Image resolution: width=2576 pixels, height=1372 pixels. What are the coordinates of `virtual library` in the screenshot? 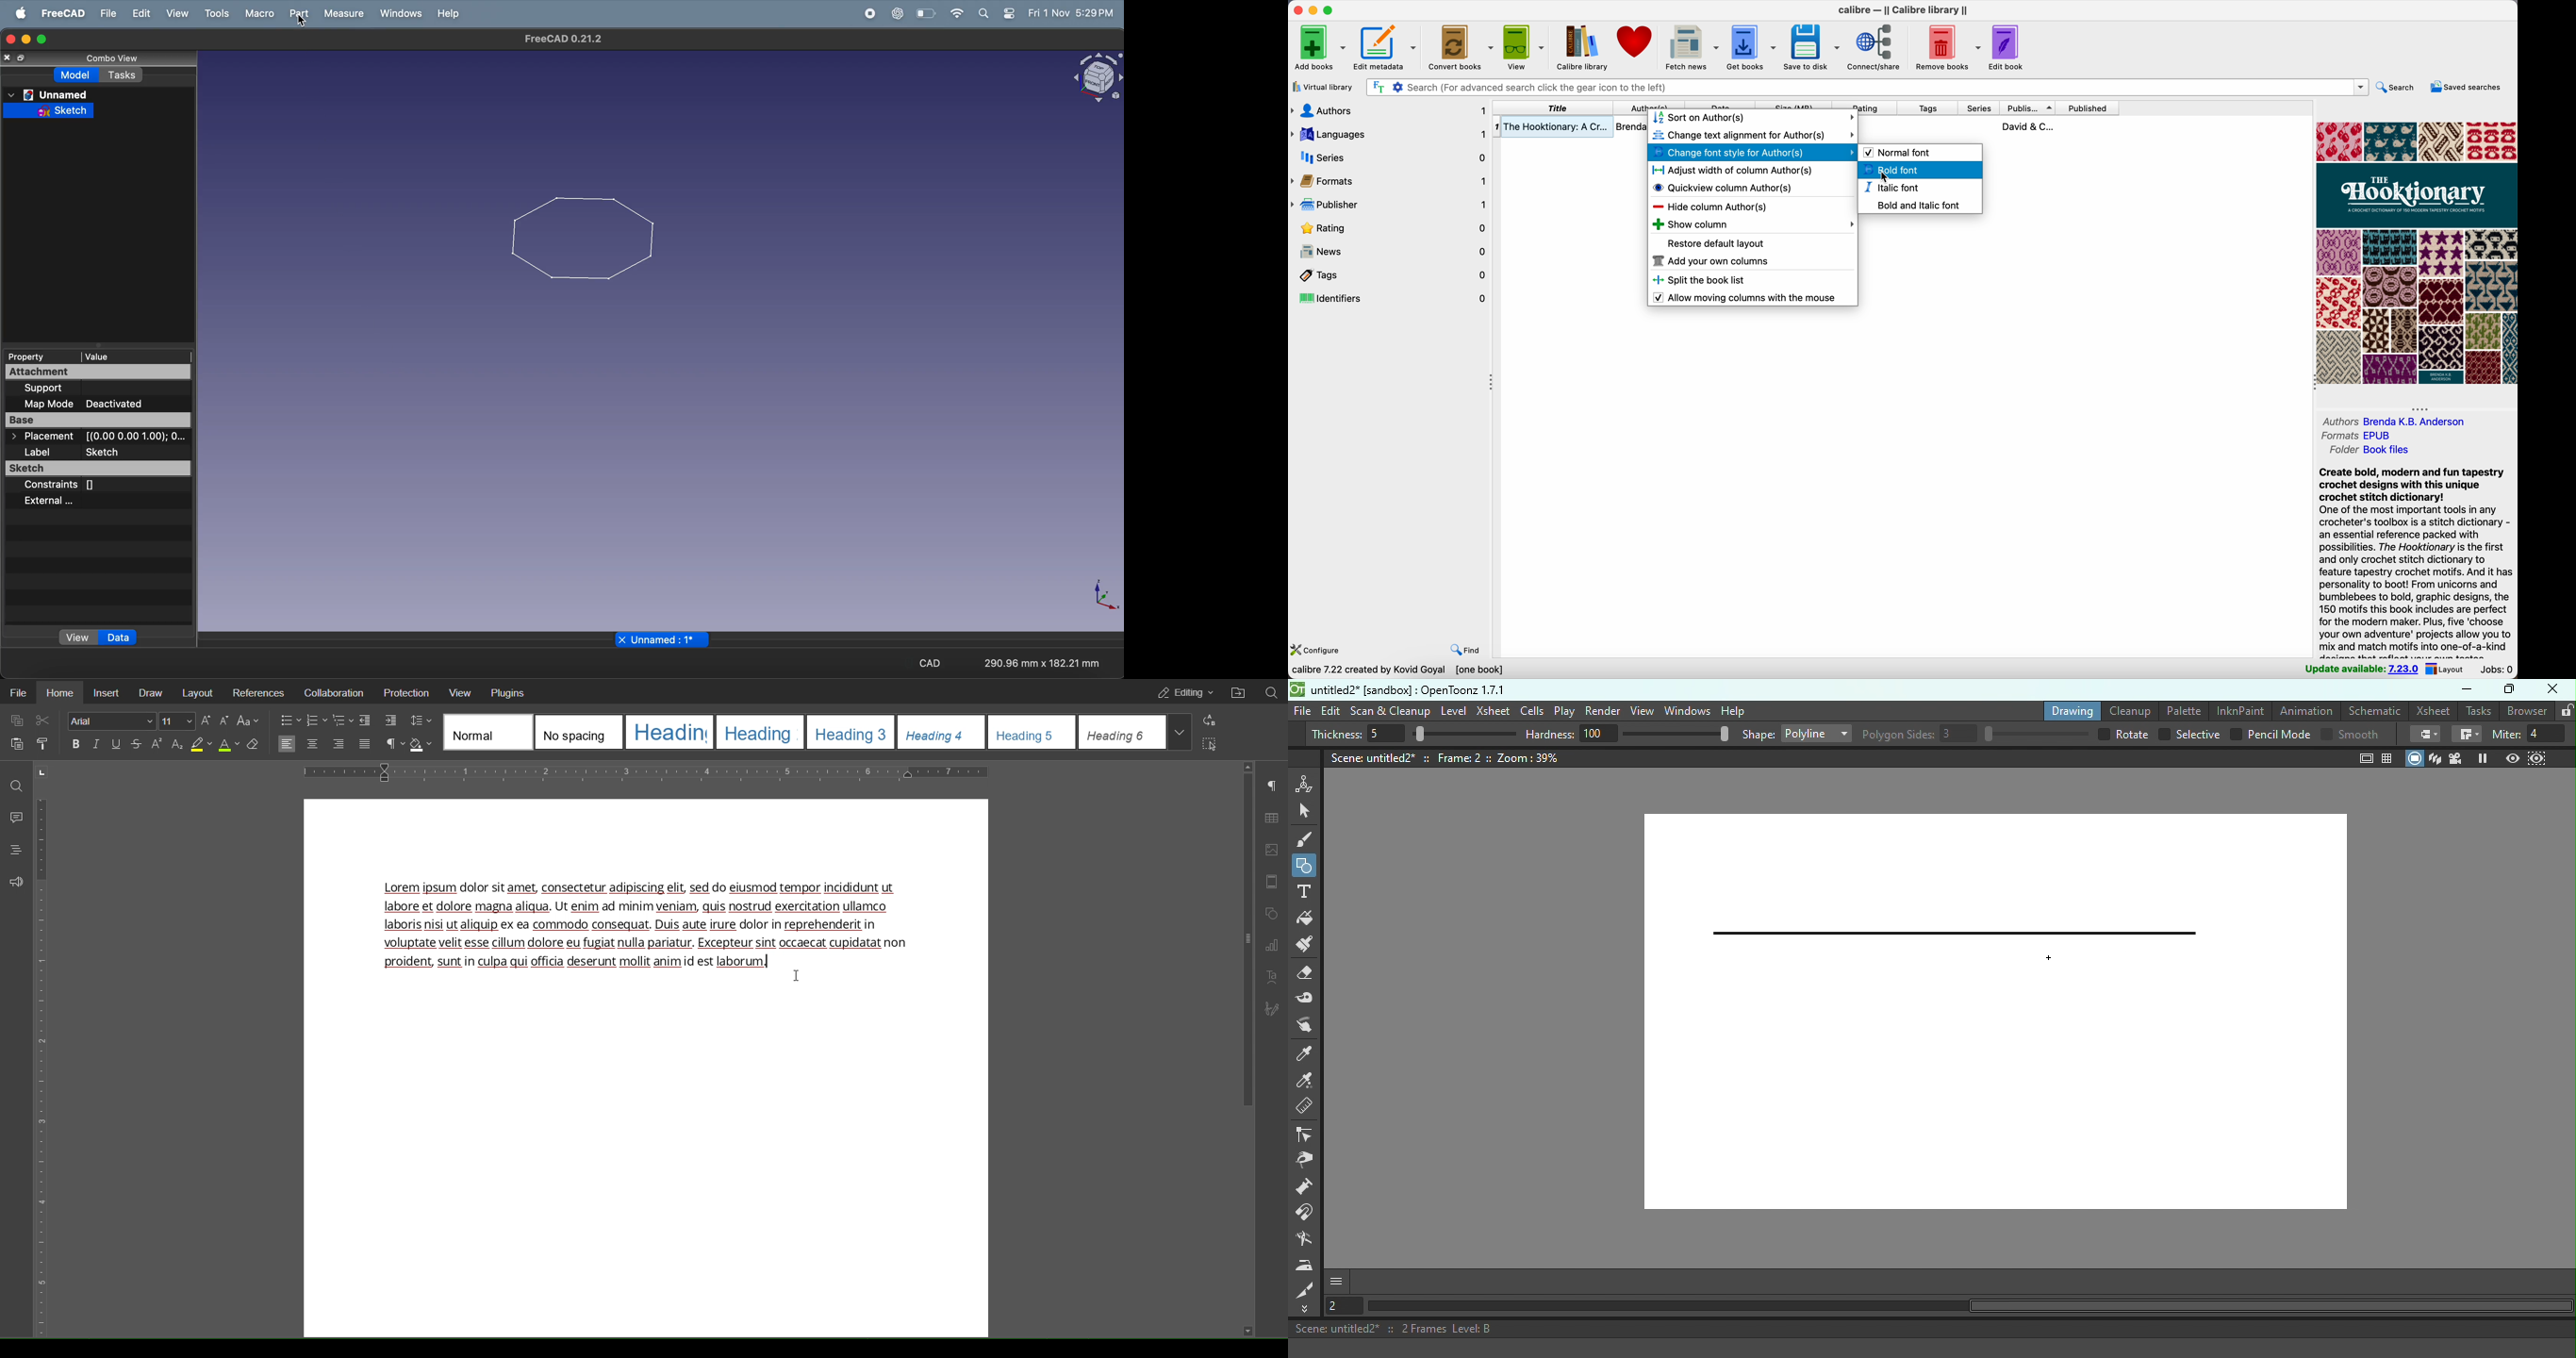 It's located at (1323, 88).